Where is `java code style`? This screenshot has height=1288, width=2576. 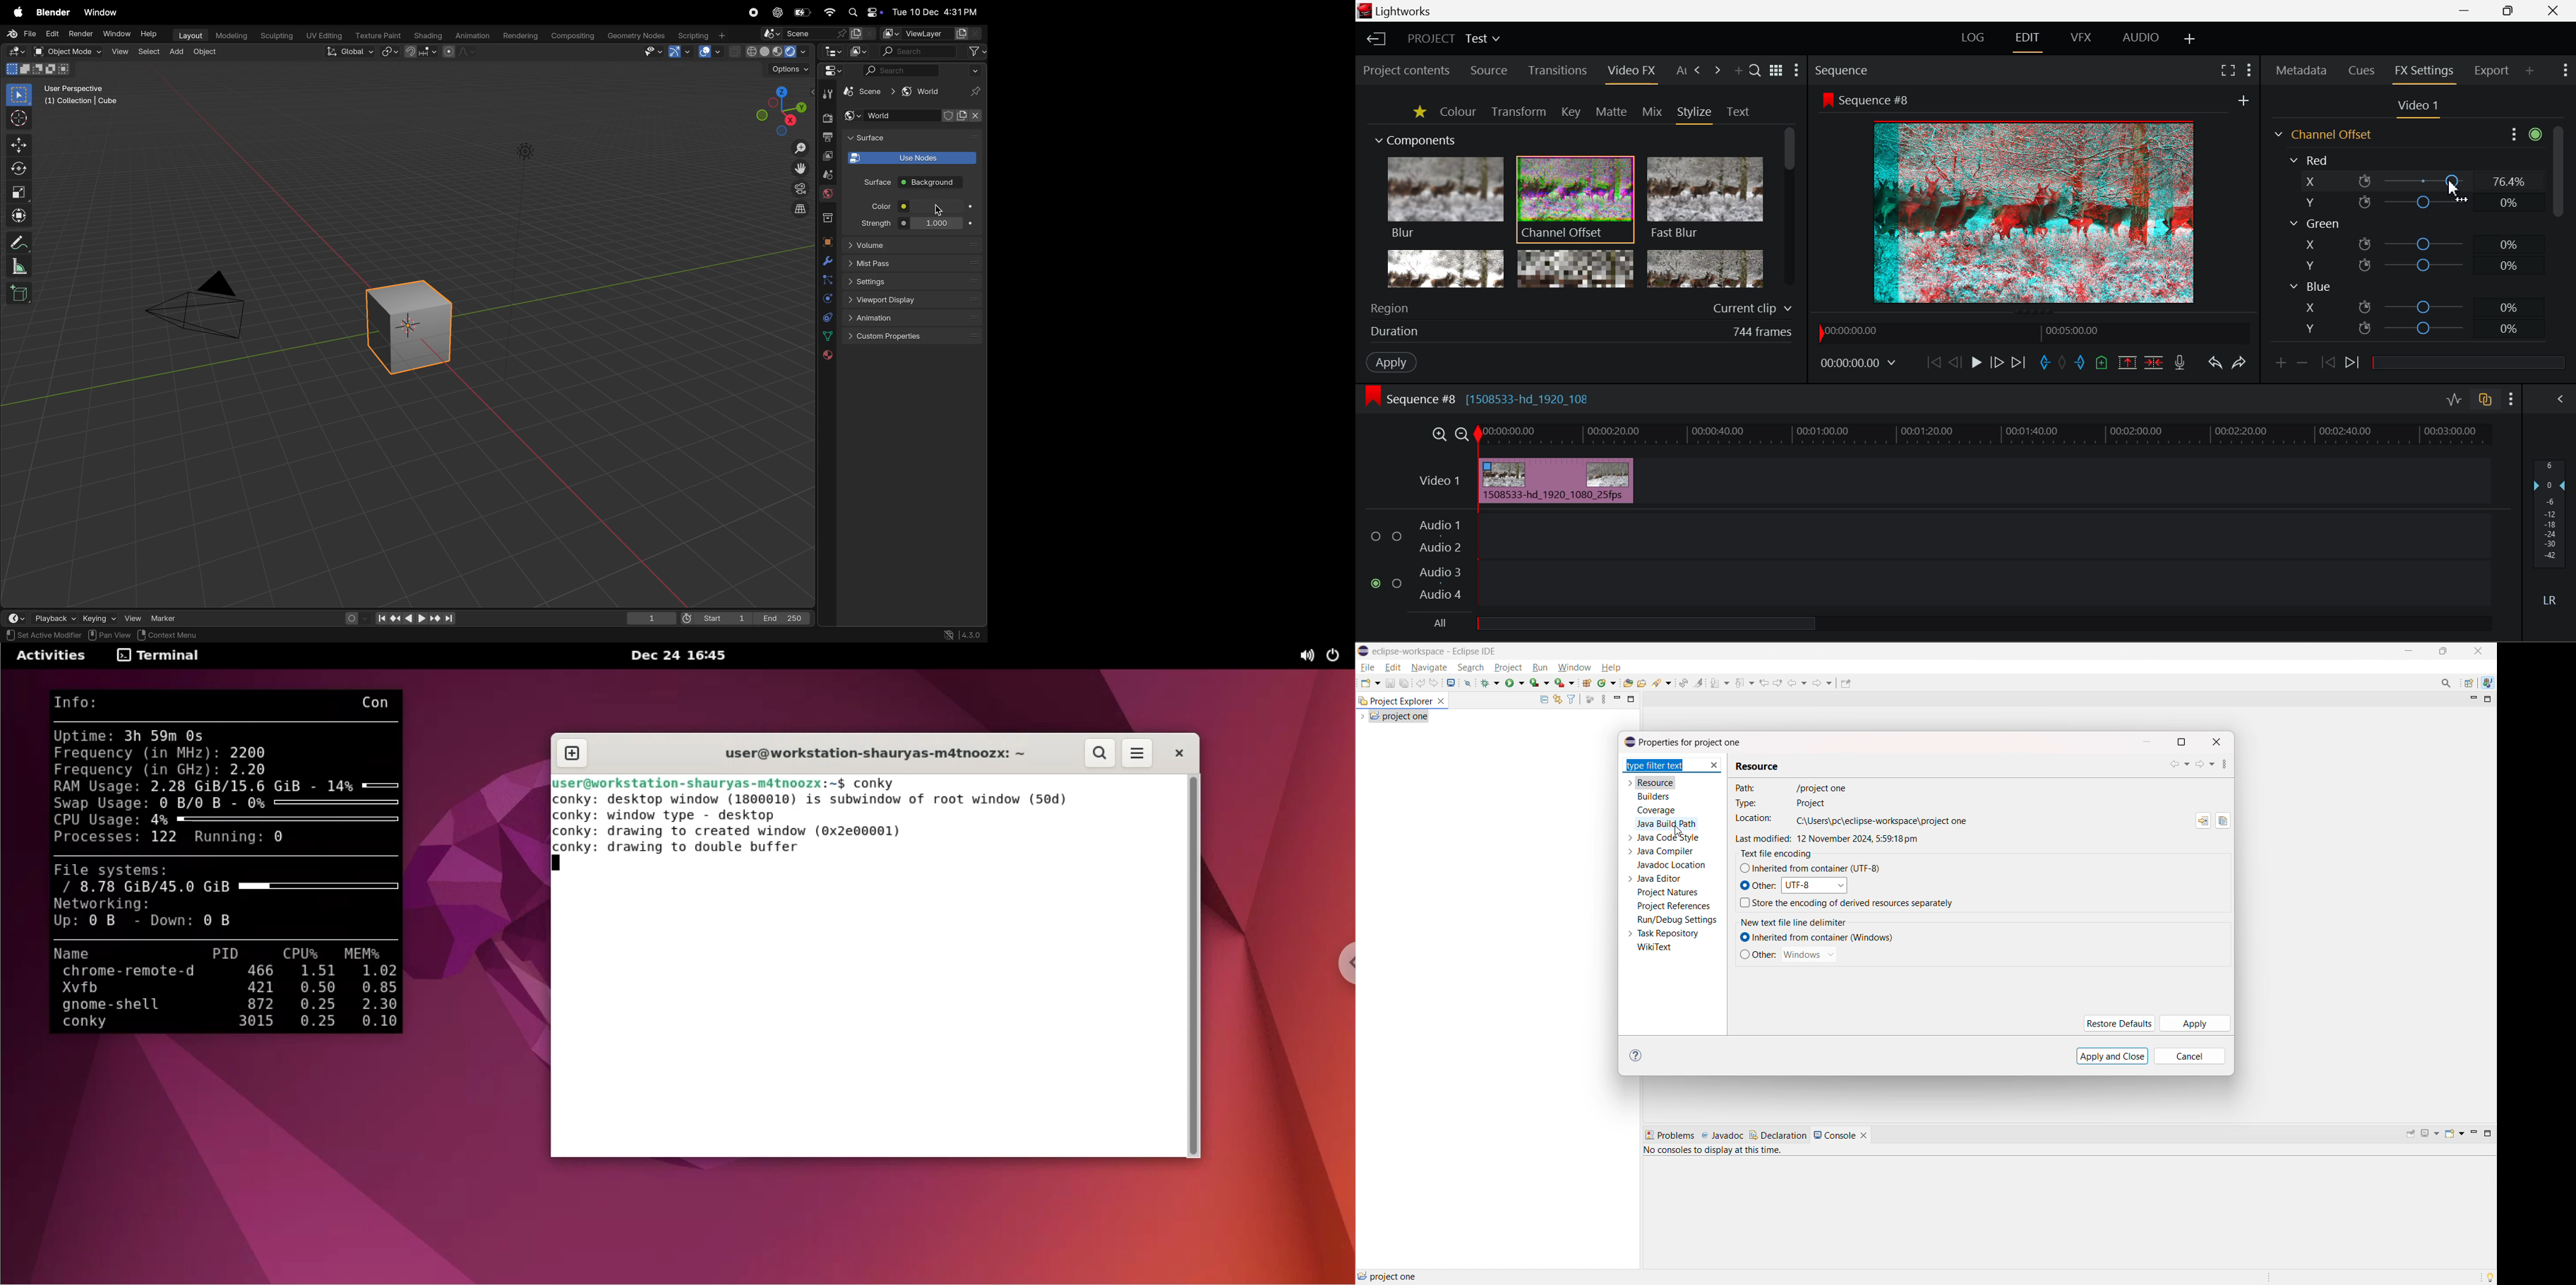 java code style is located at coordinates (1669, 838).